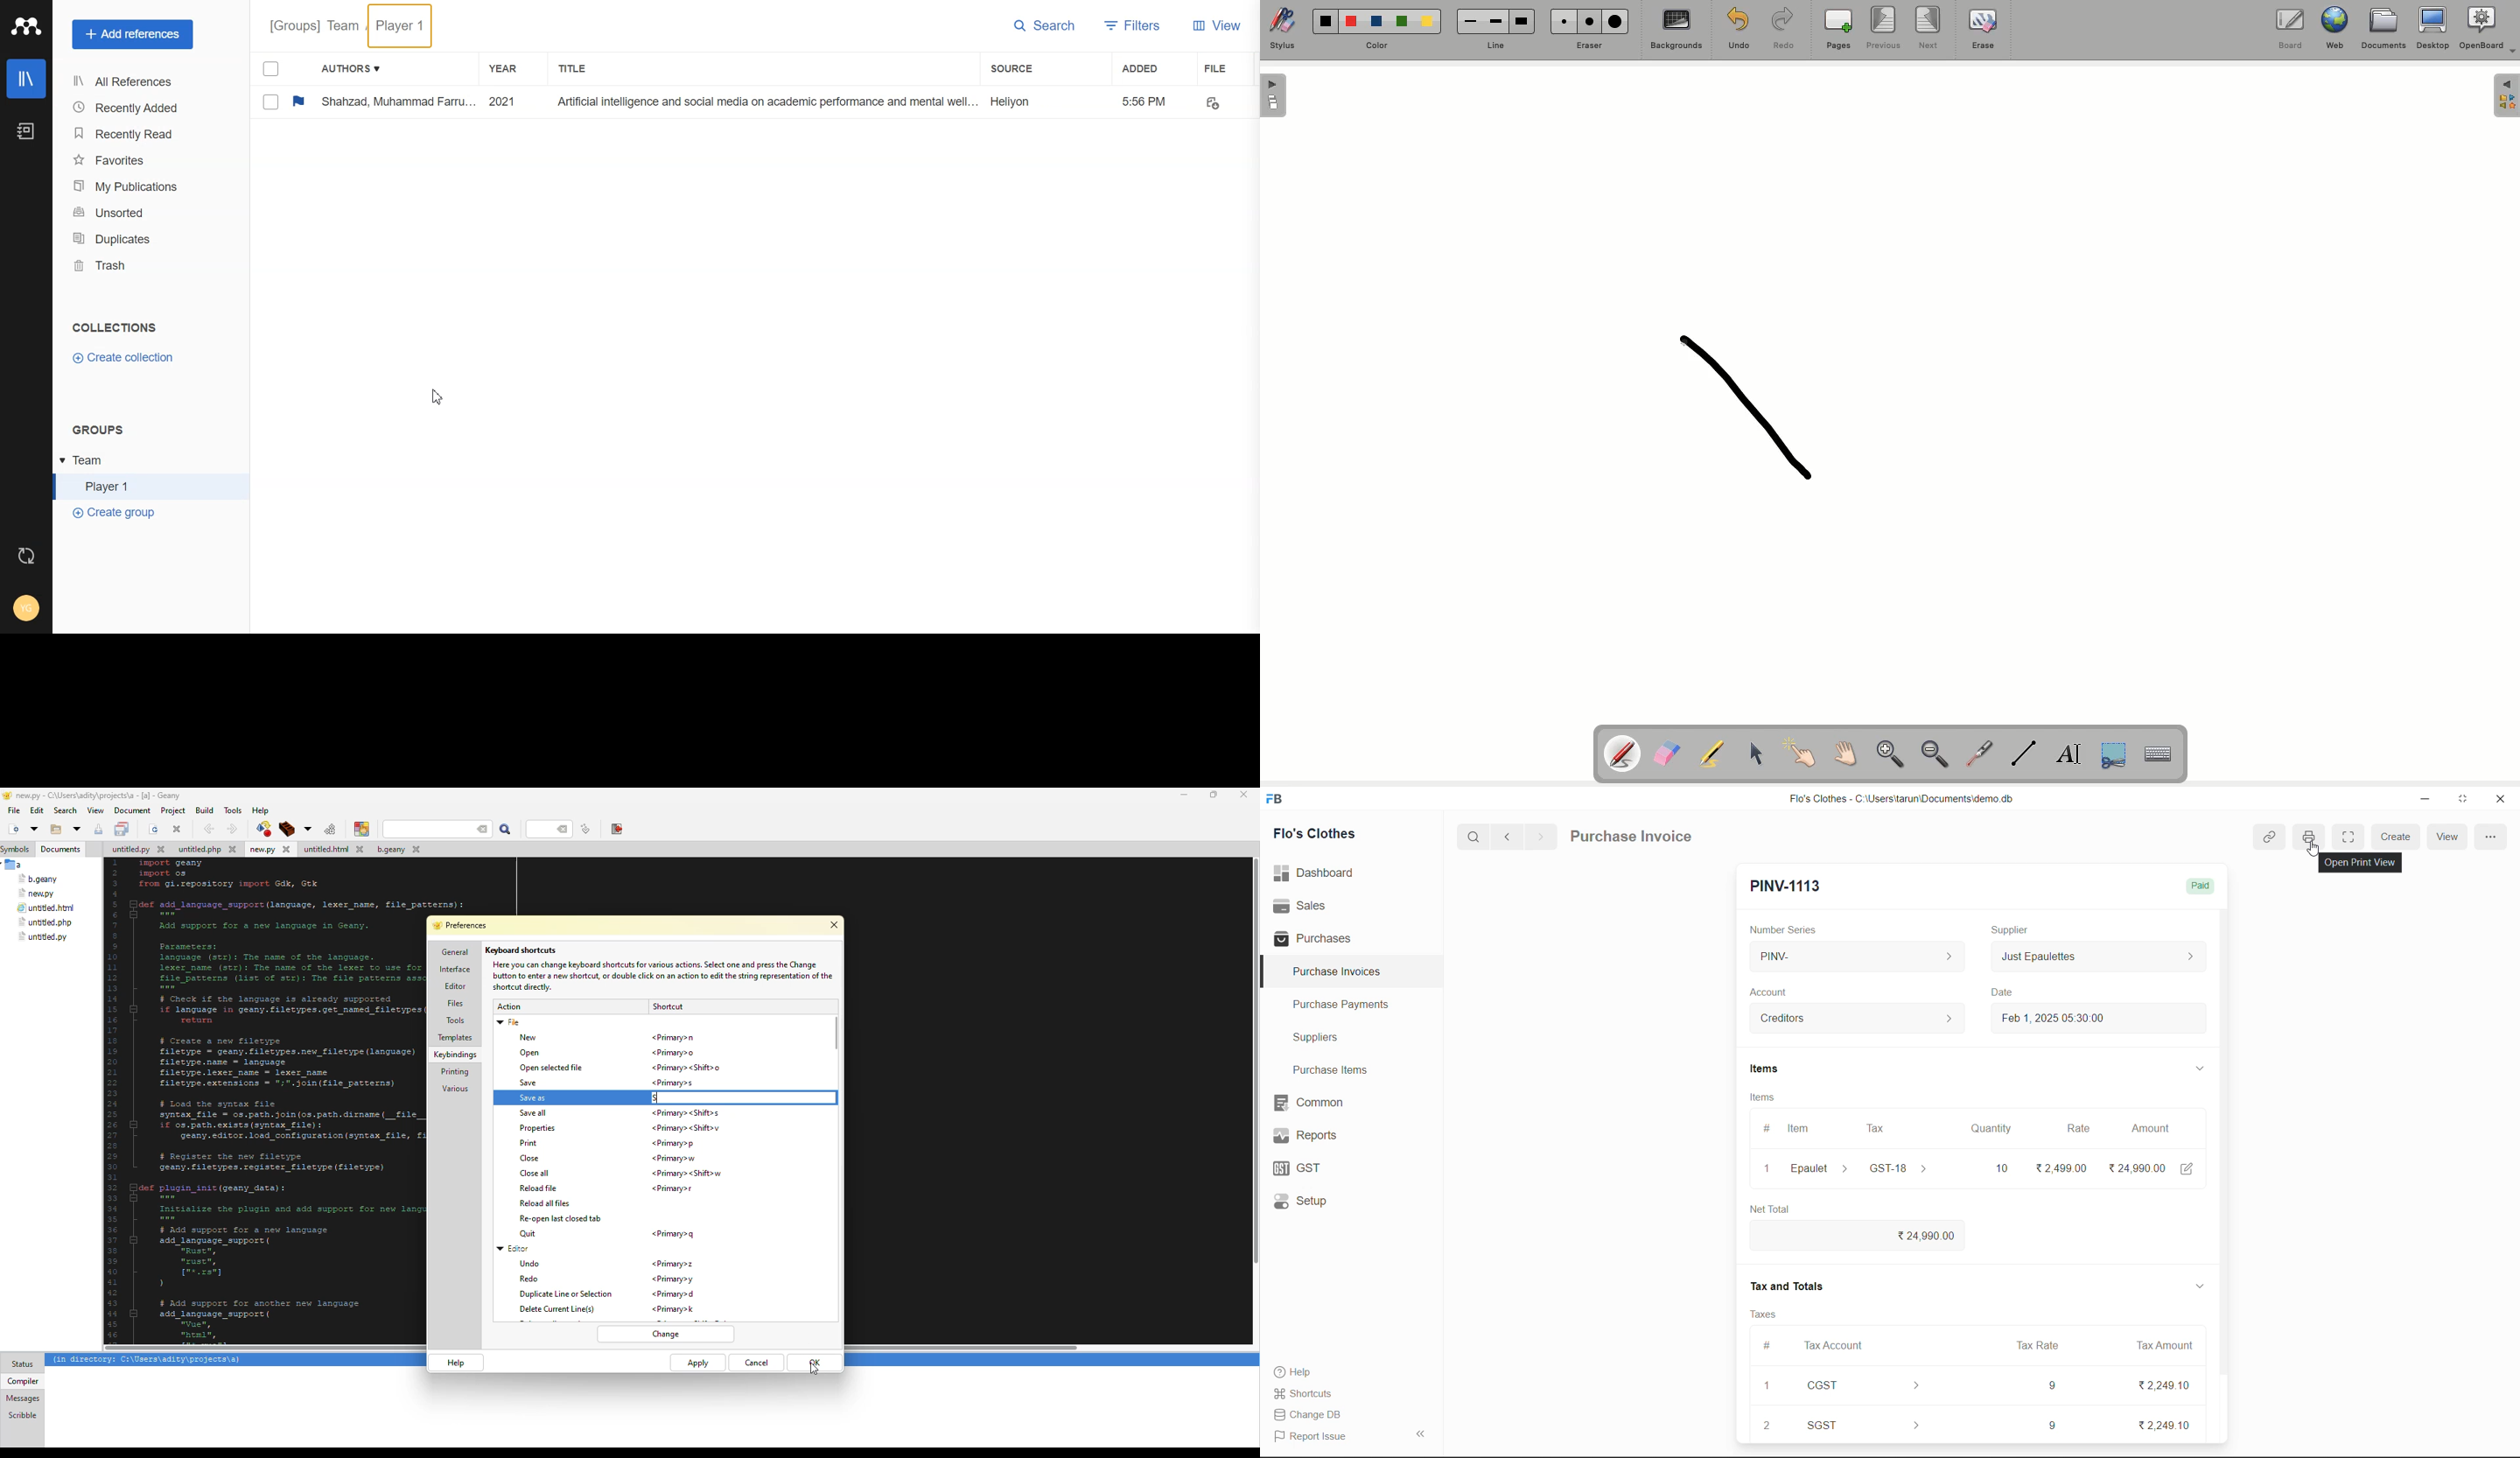 This screenshot has height=1484, width=2520. Describe the element at coordinates (1764, 1099) in the screenshot. I see `Items` at that location.